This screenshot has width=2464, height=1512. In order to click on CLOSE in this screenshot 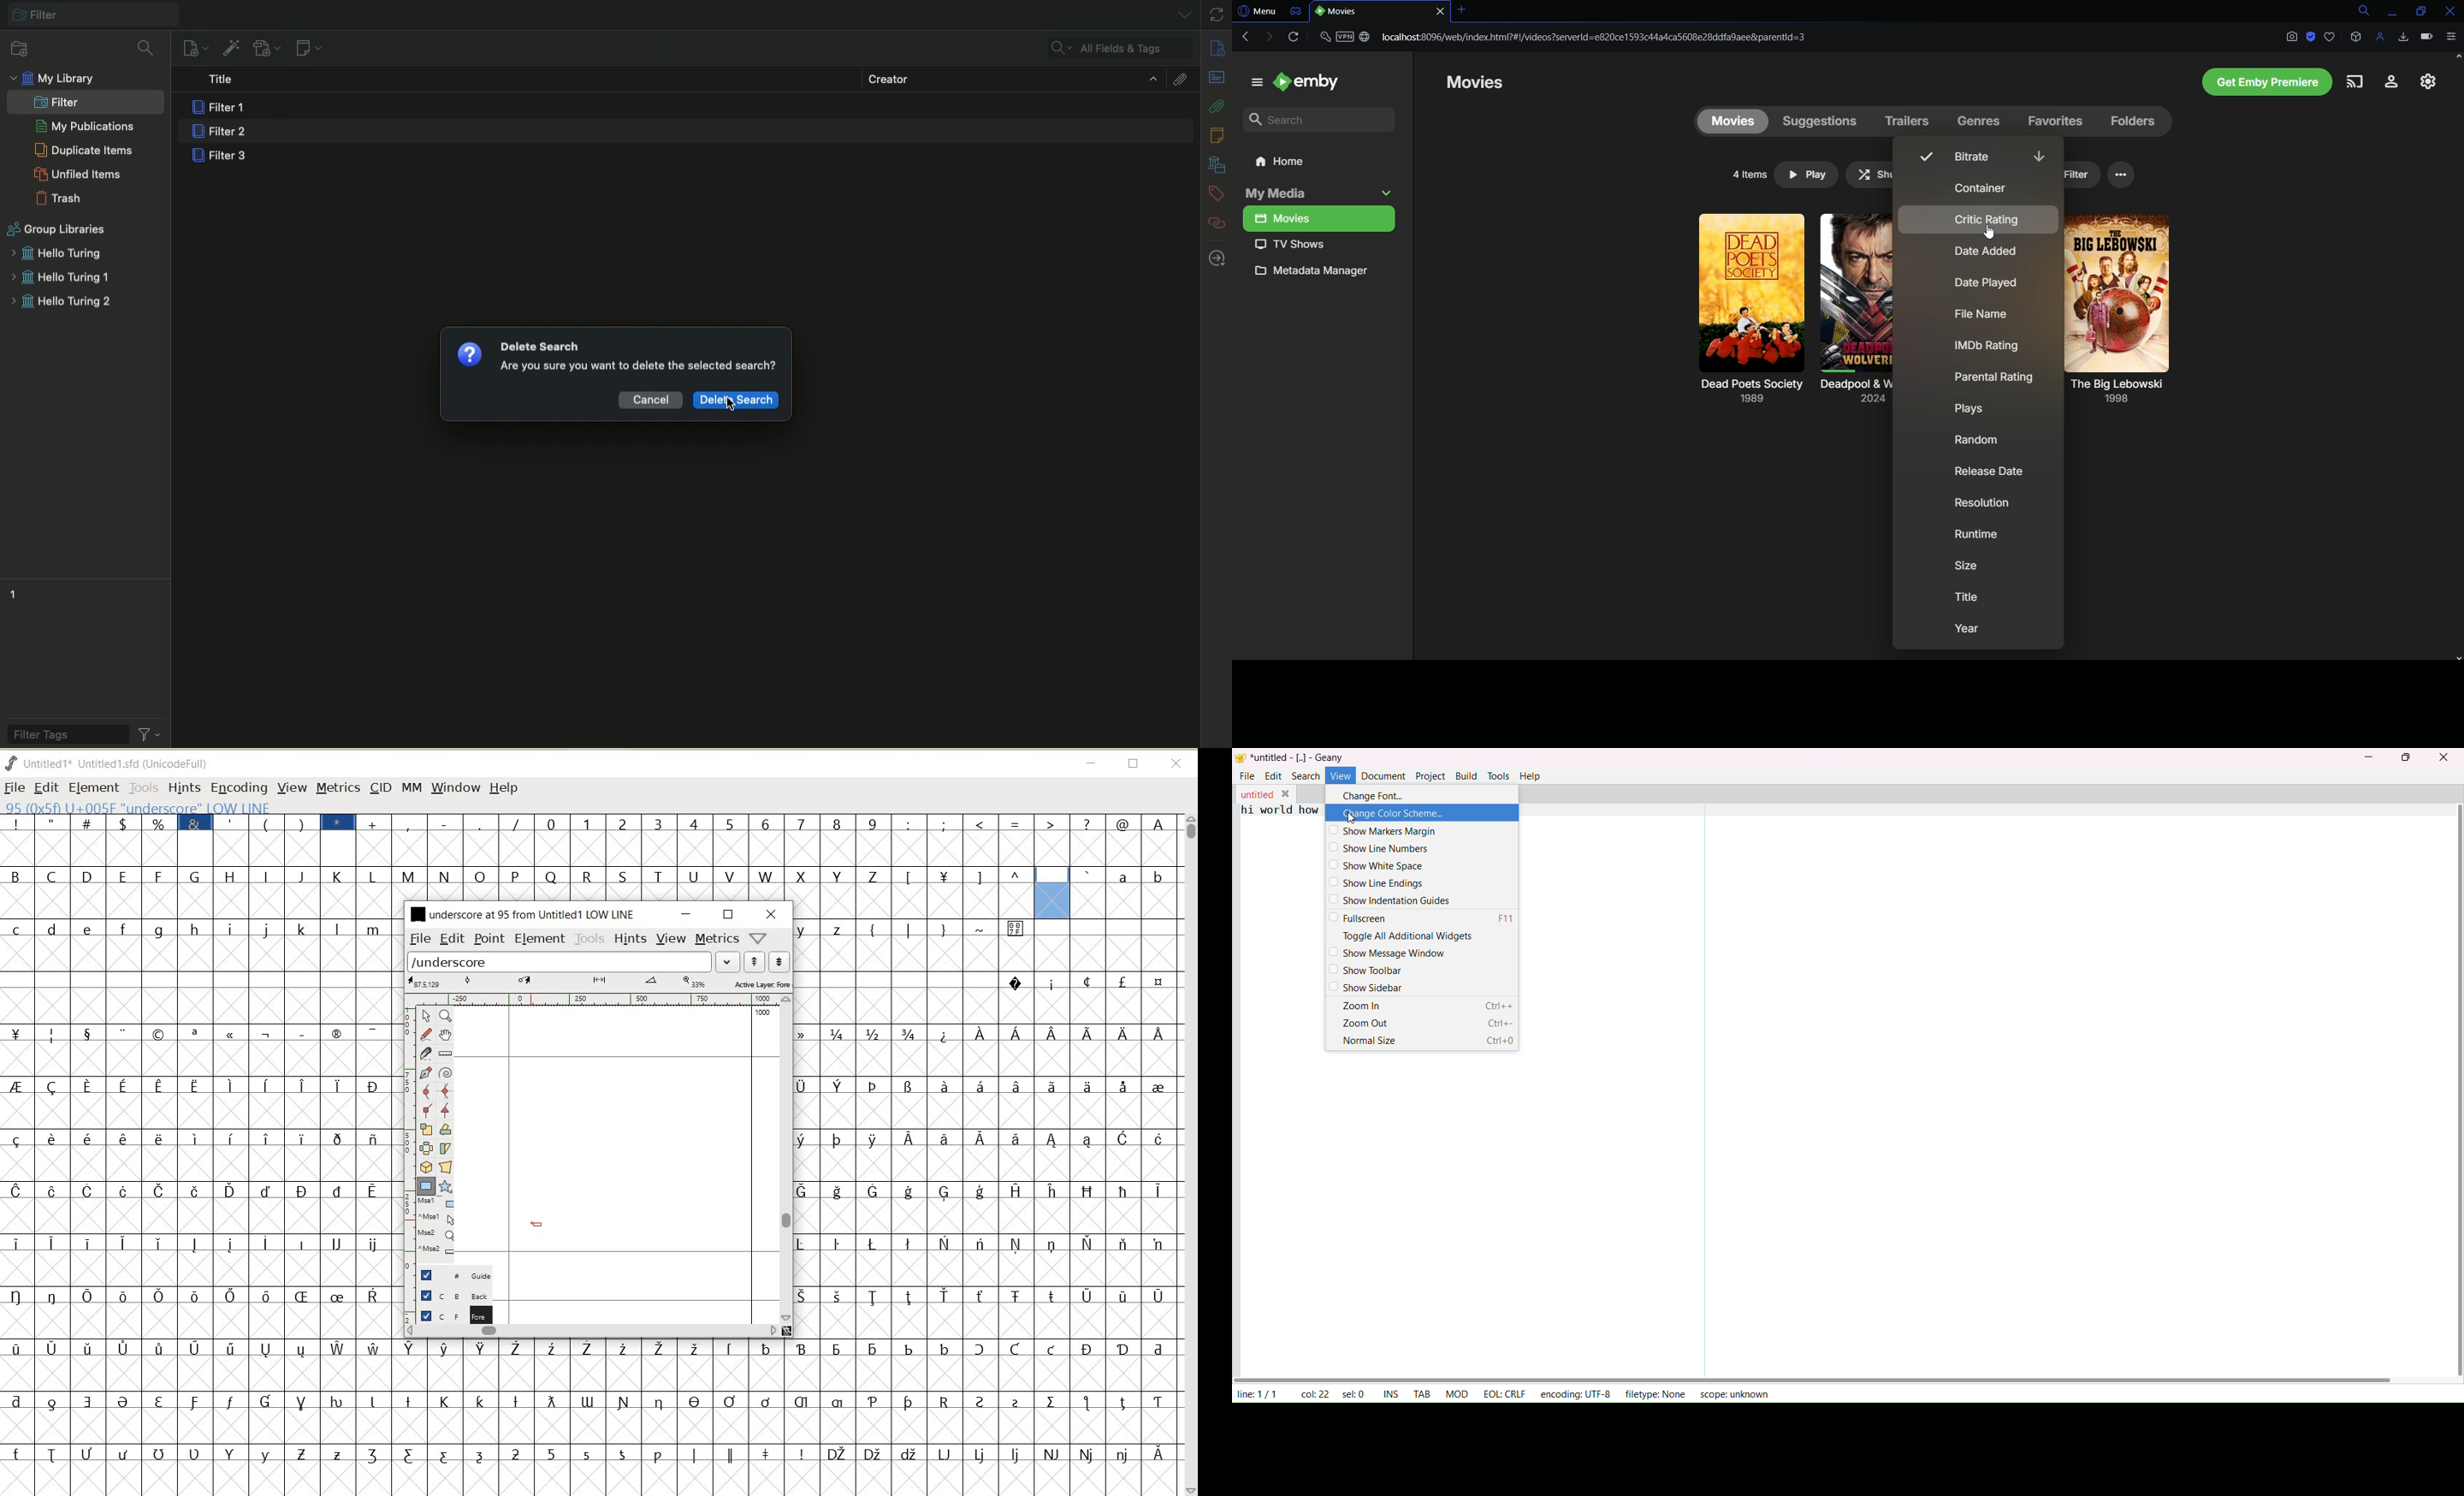, I will do `click(772, 914)`.